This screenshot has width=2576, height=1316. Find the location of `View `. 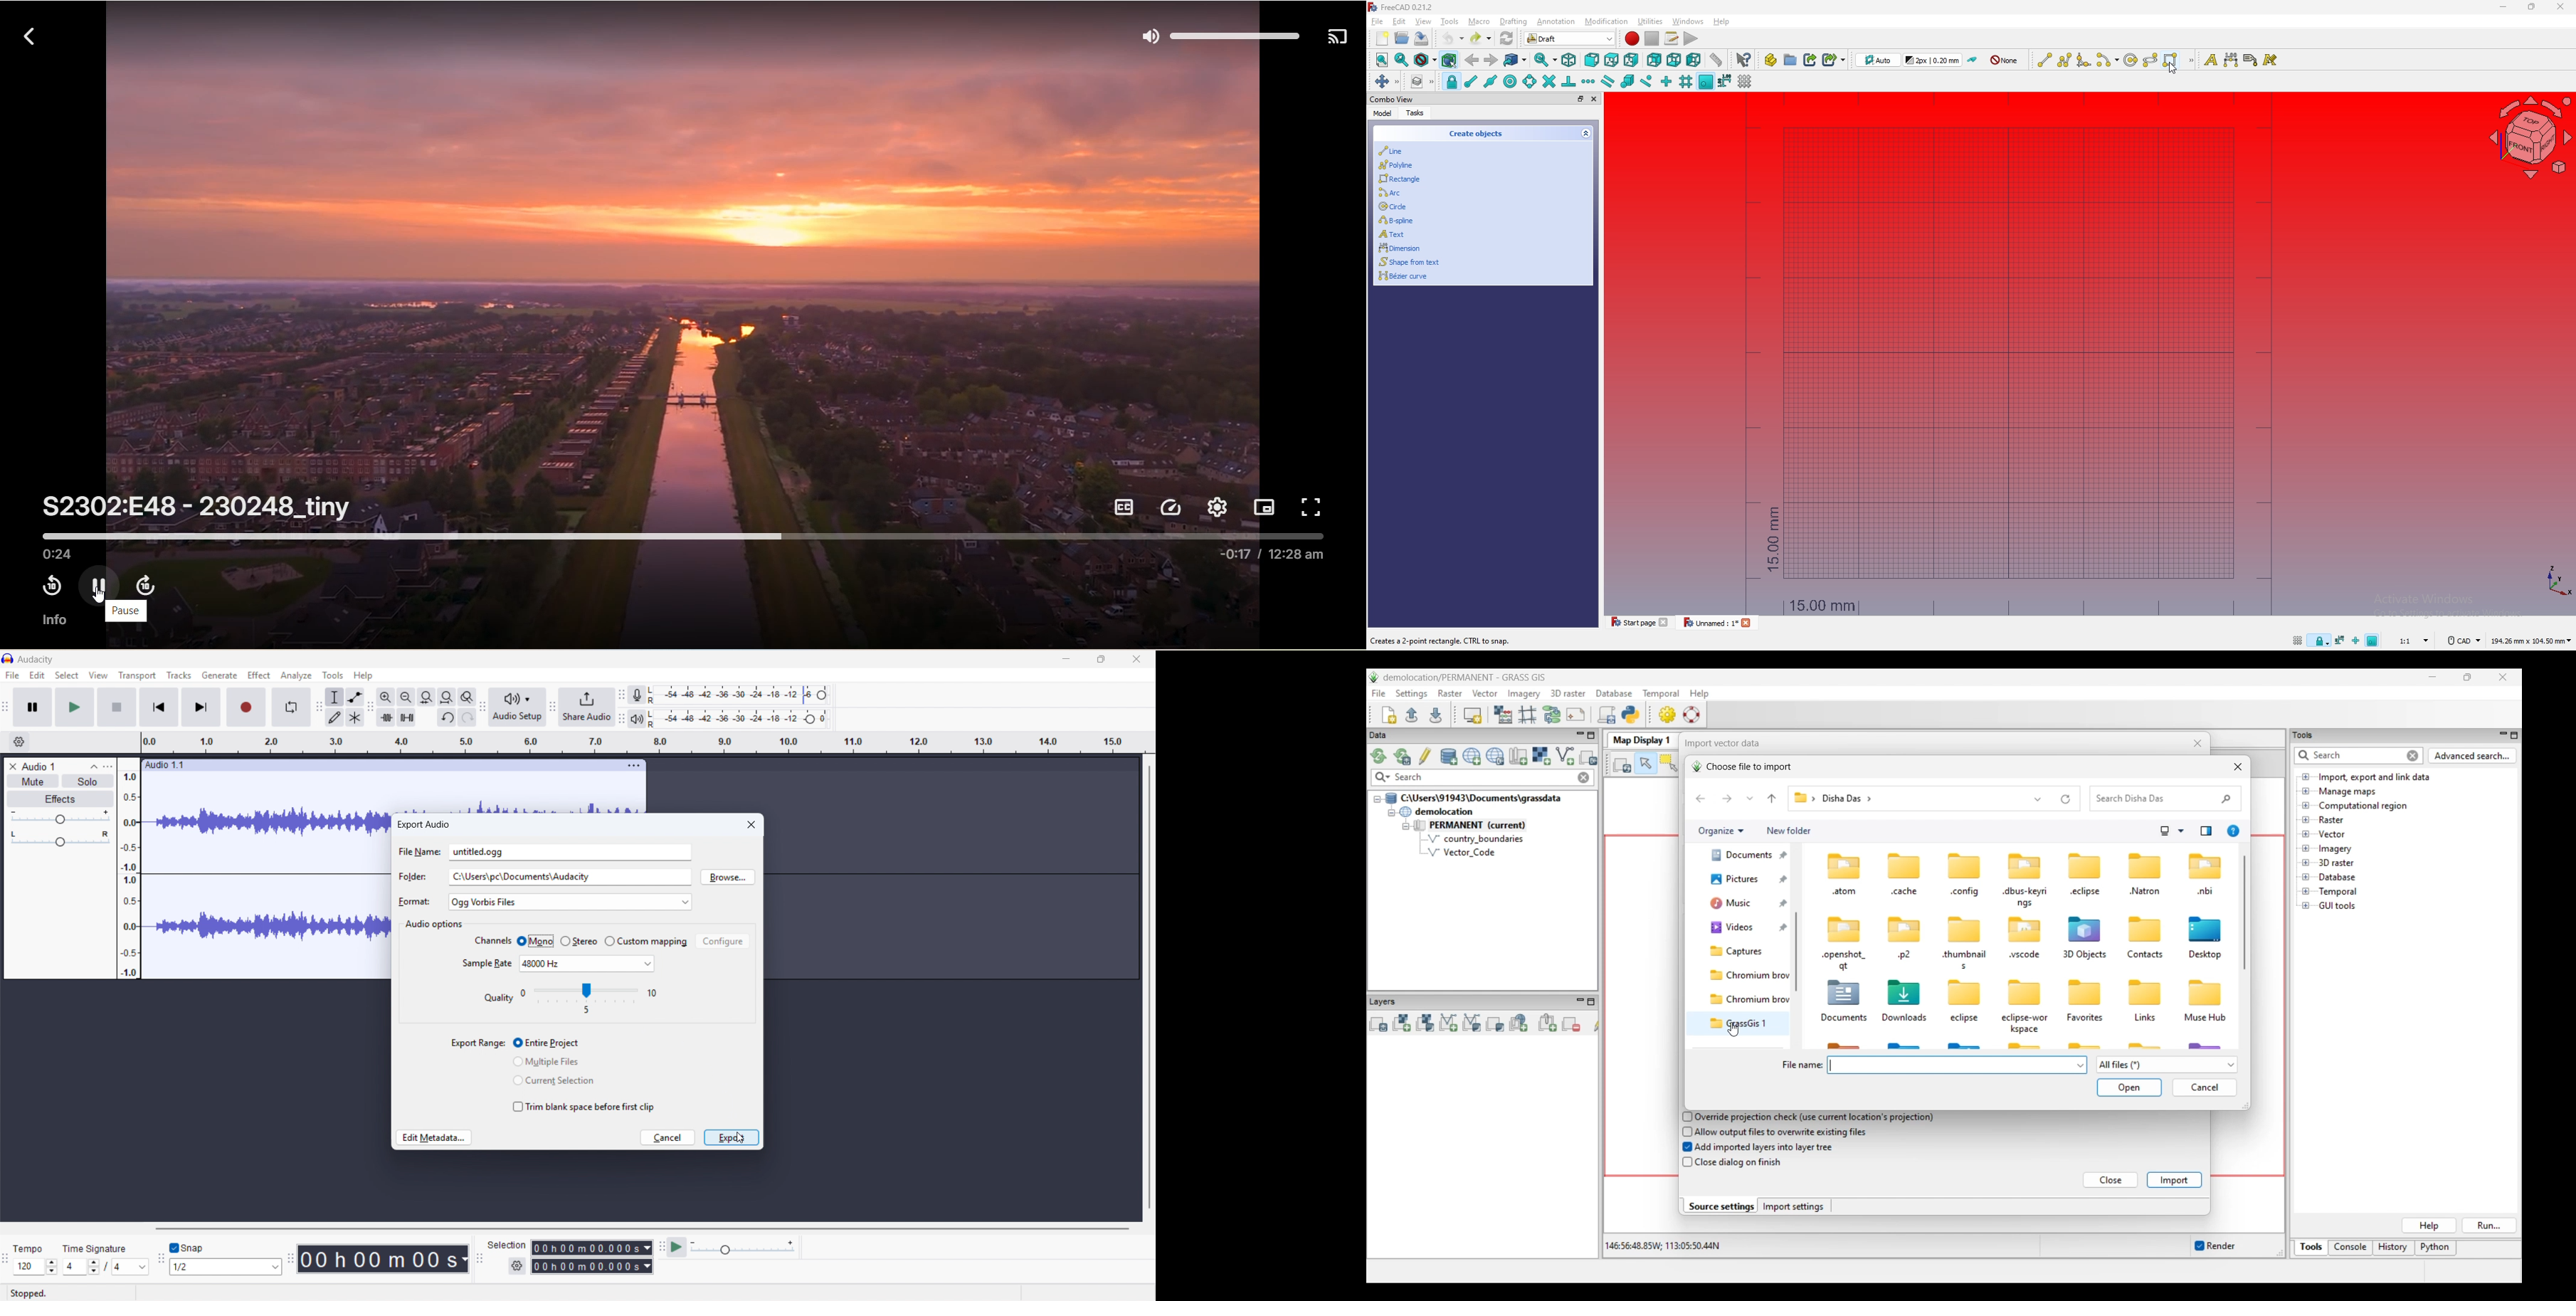

View  is located at coordinates (98, 676).